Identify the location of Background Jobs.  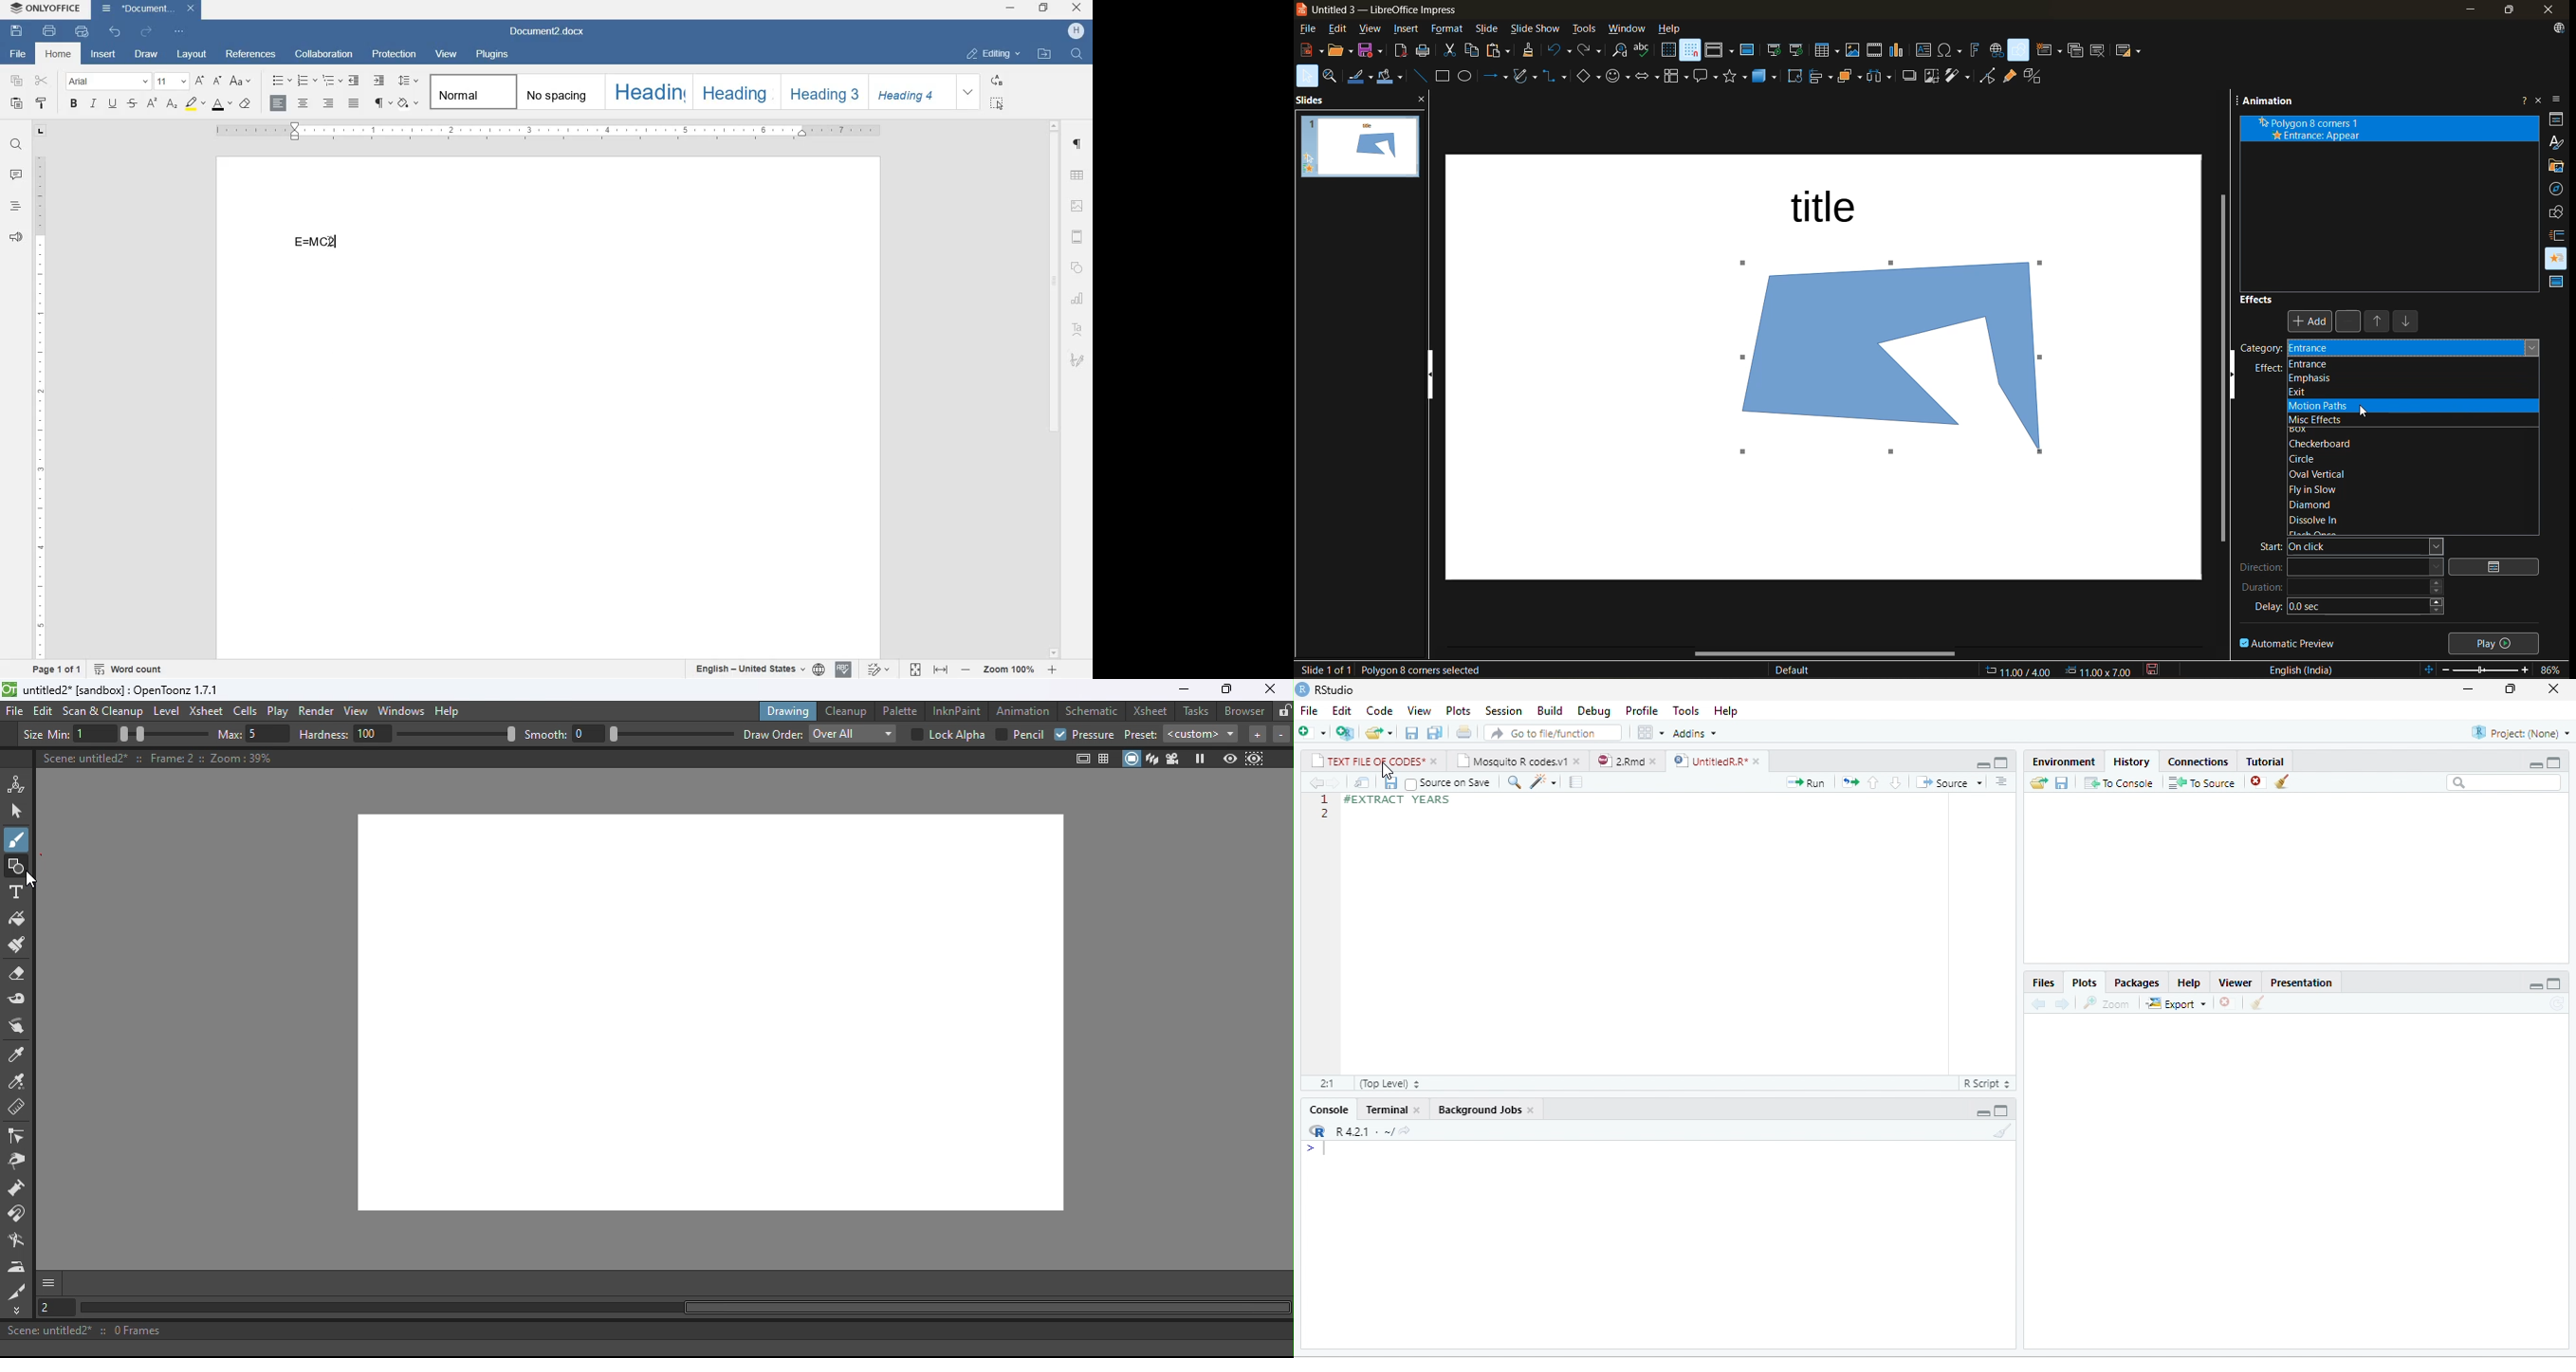
(1478, 1110).